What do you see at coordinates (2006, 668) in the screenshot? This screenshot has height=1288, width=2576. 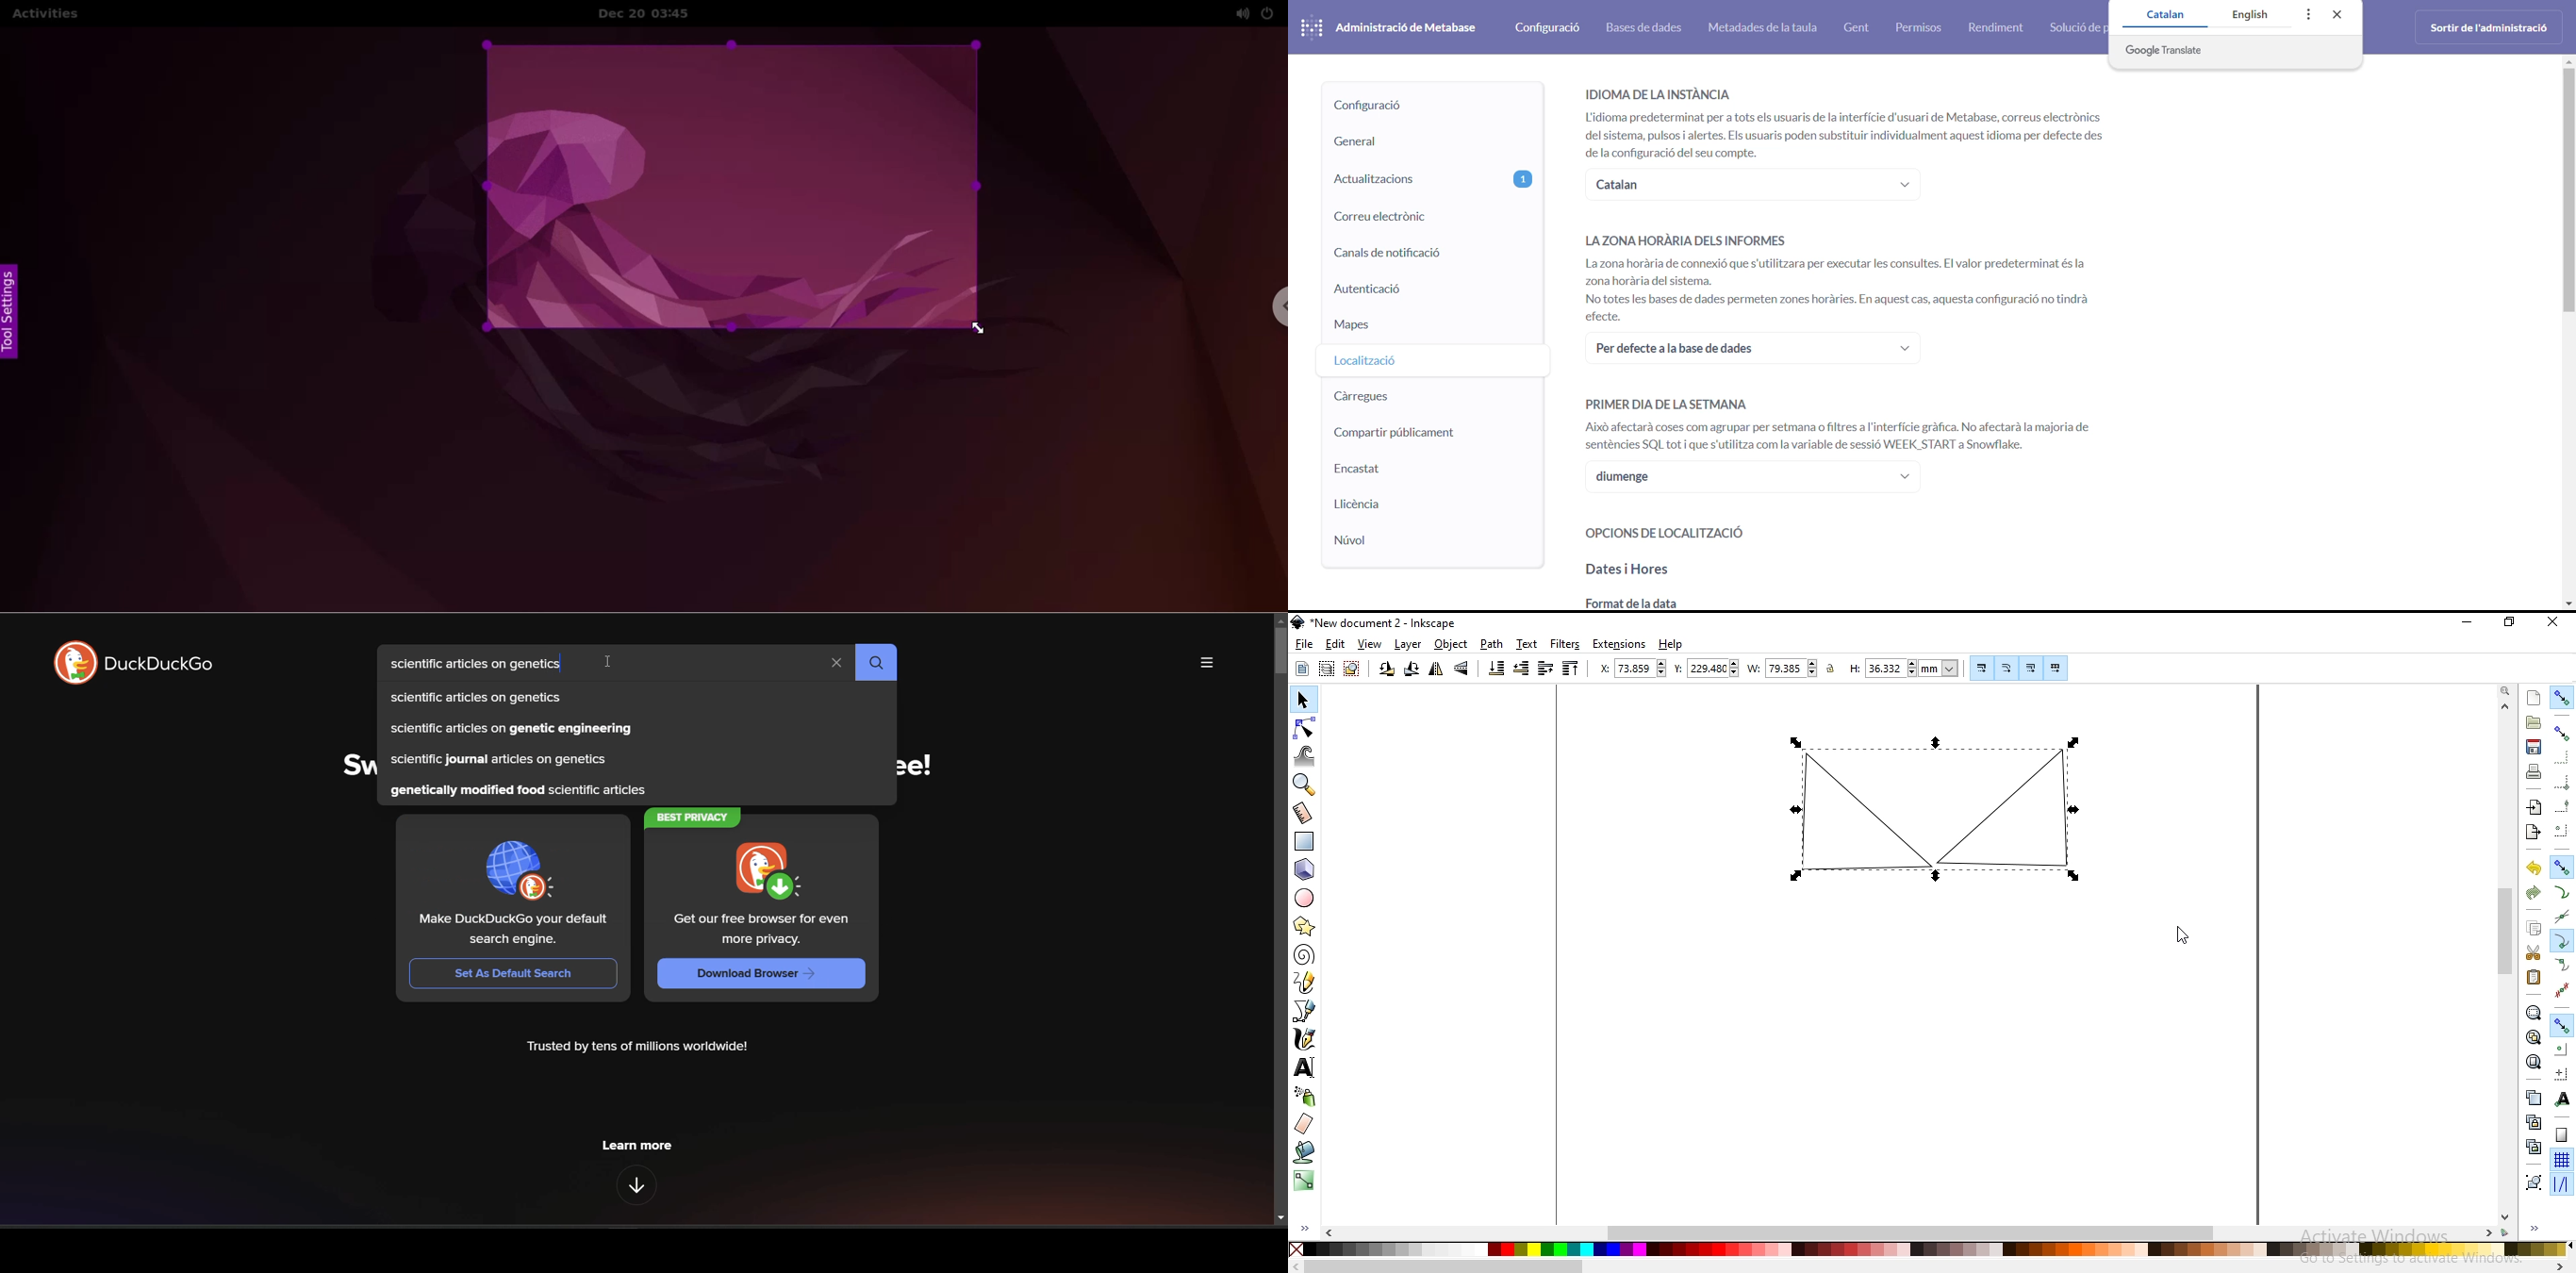 I see `scale radii of rounded corners` at bounding box center [2006, 668].